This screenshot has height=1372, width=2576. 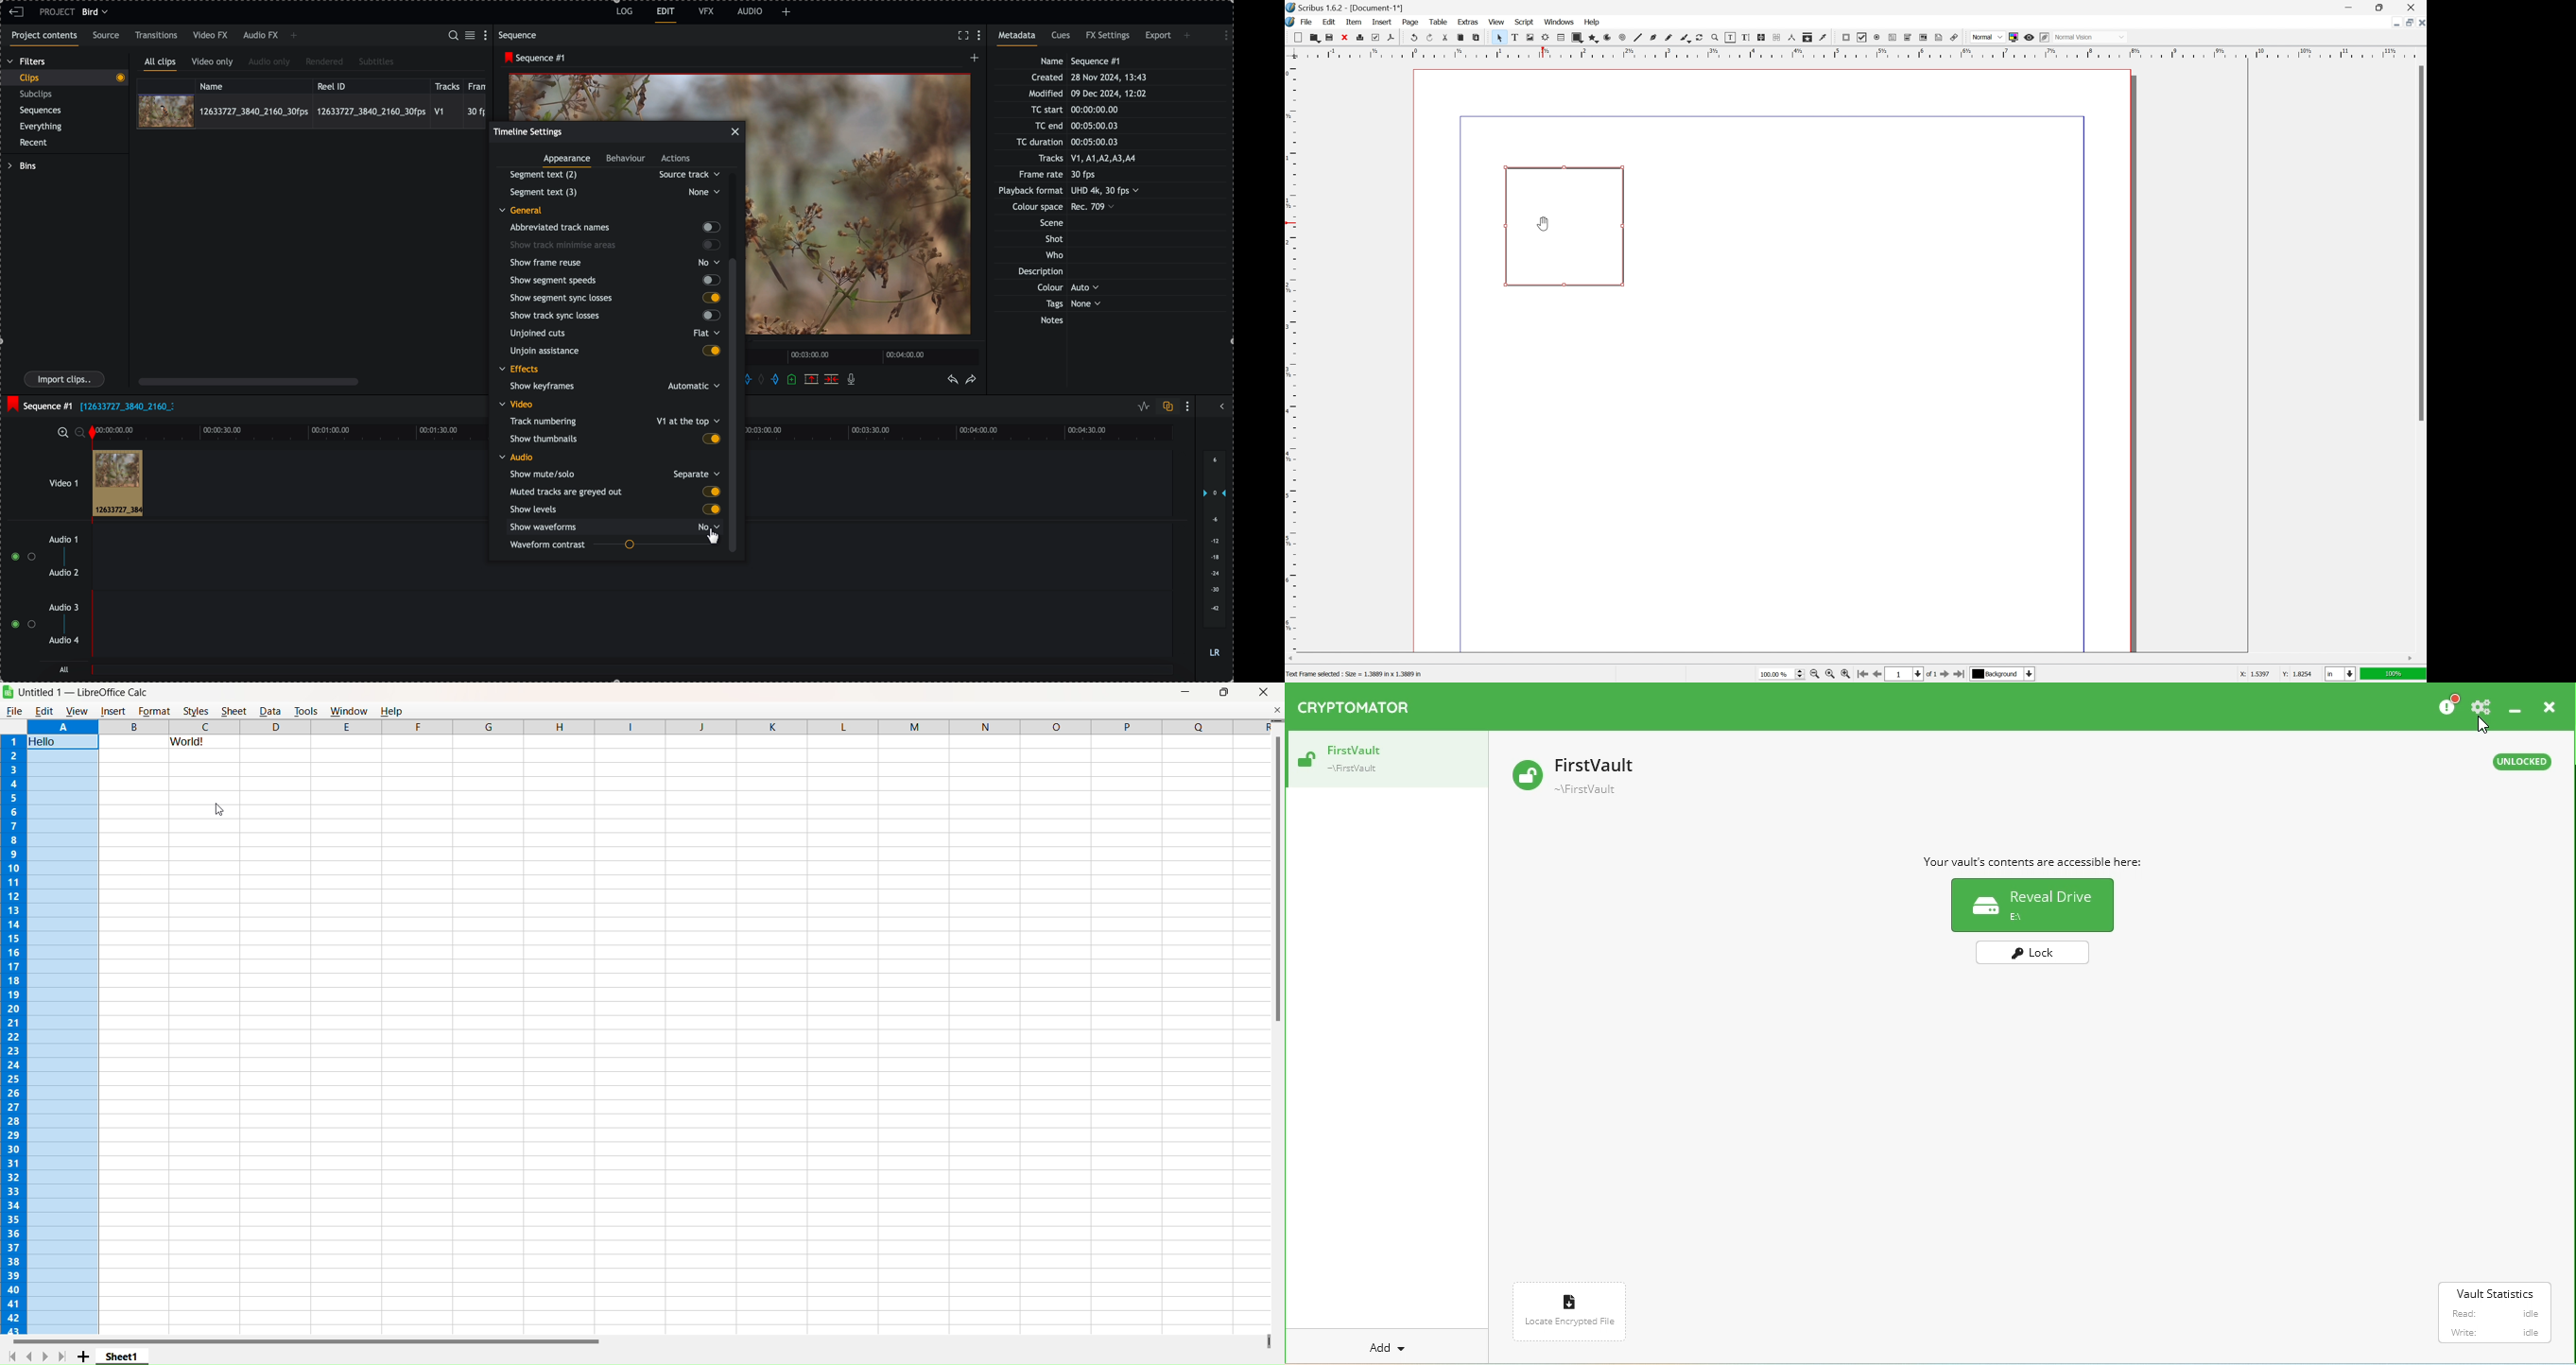 I want to click on minimize, so click(x=2349, y=7).